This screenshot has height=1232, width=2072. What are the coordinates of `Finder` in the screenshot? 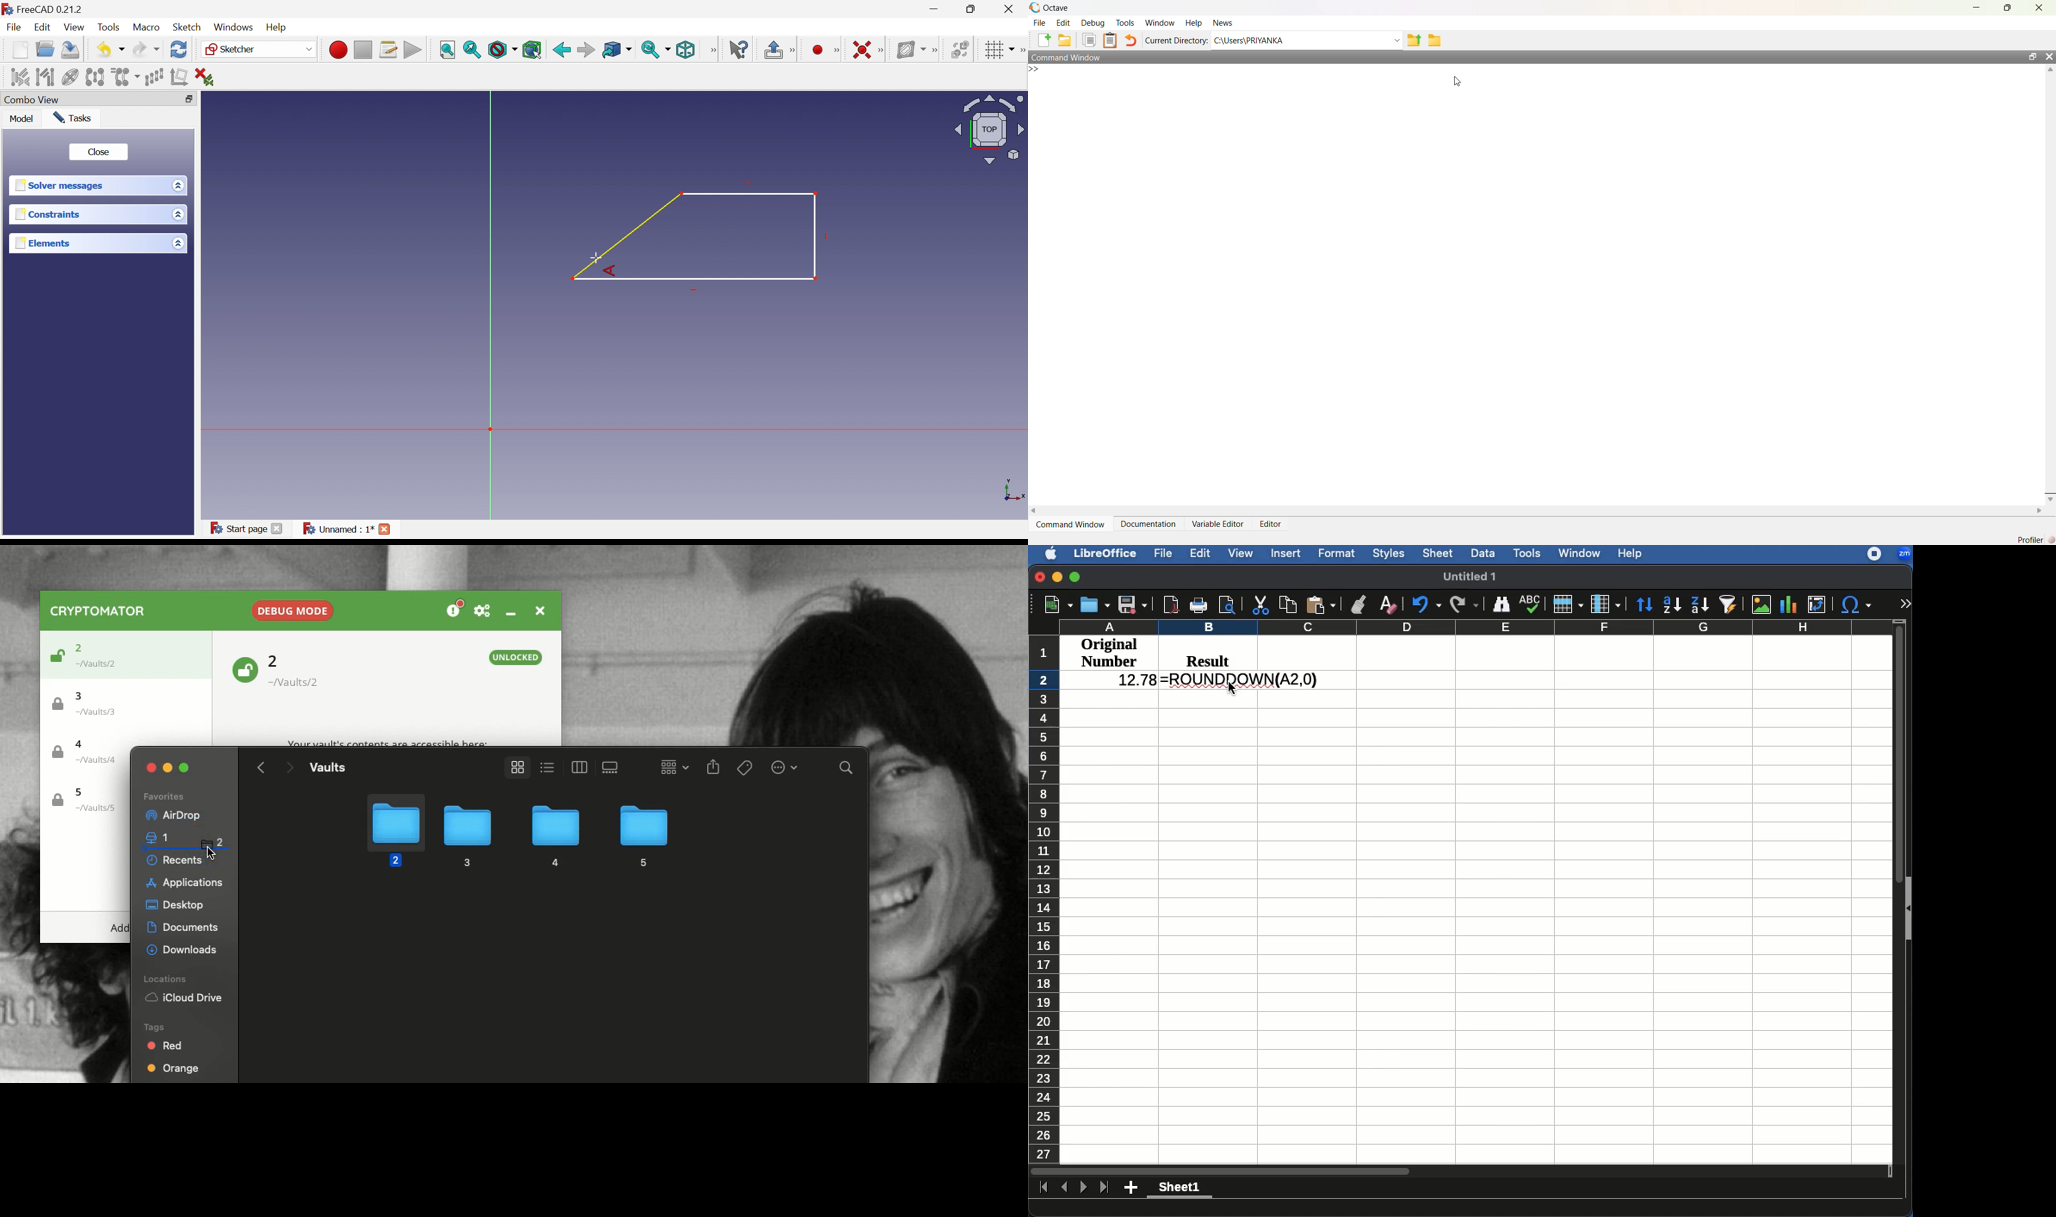 It's located at (1503, 605).